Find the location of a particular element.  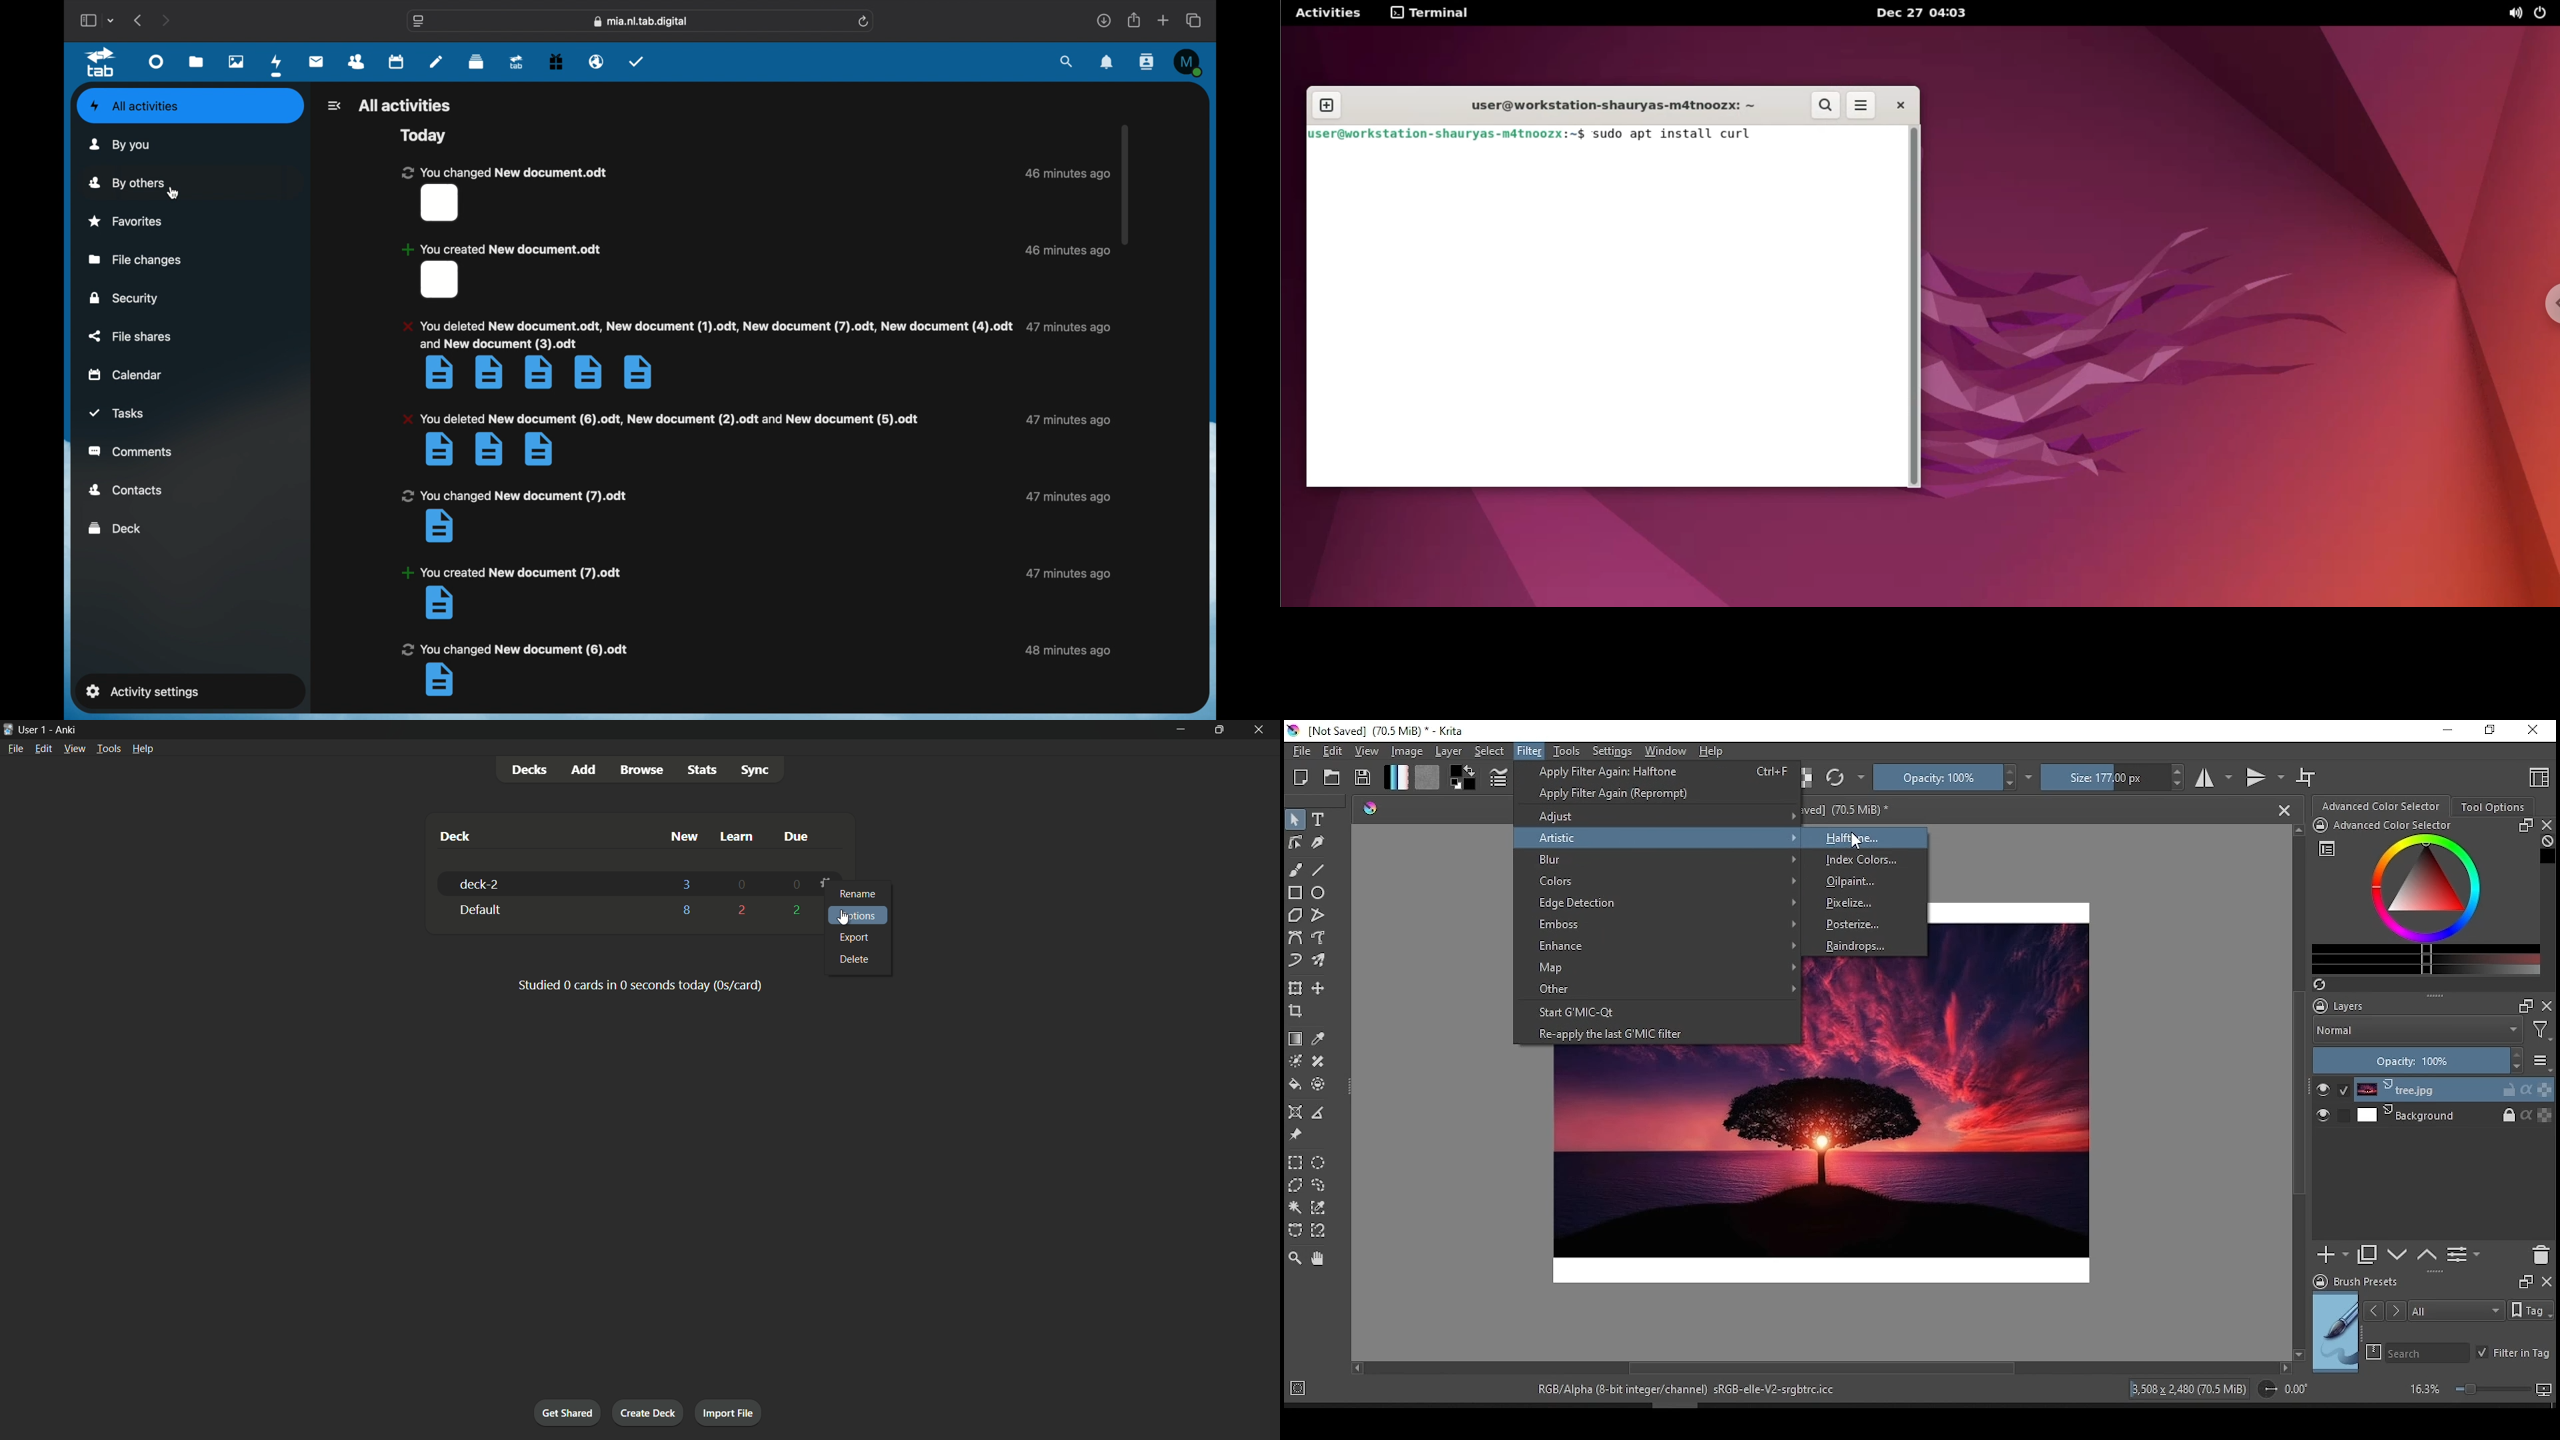

minimize is located at coordinates (1179, 729).